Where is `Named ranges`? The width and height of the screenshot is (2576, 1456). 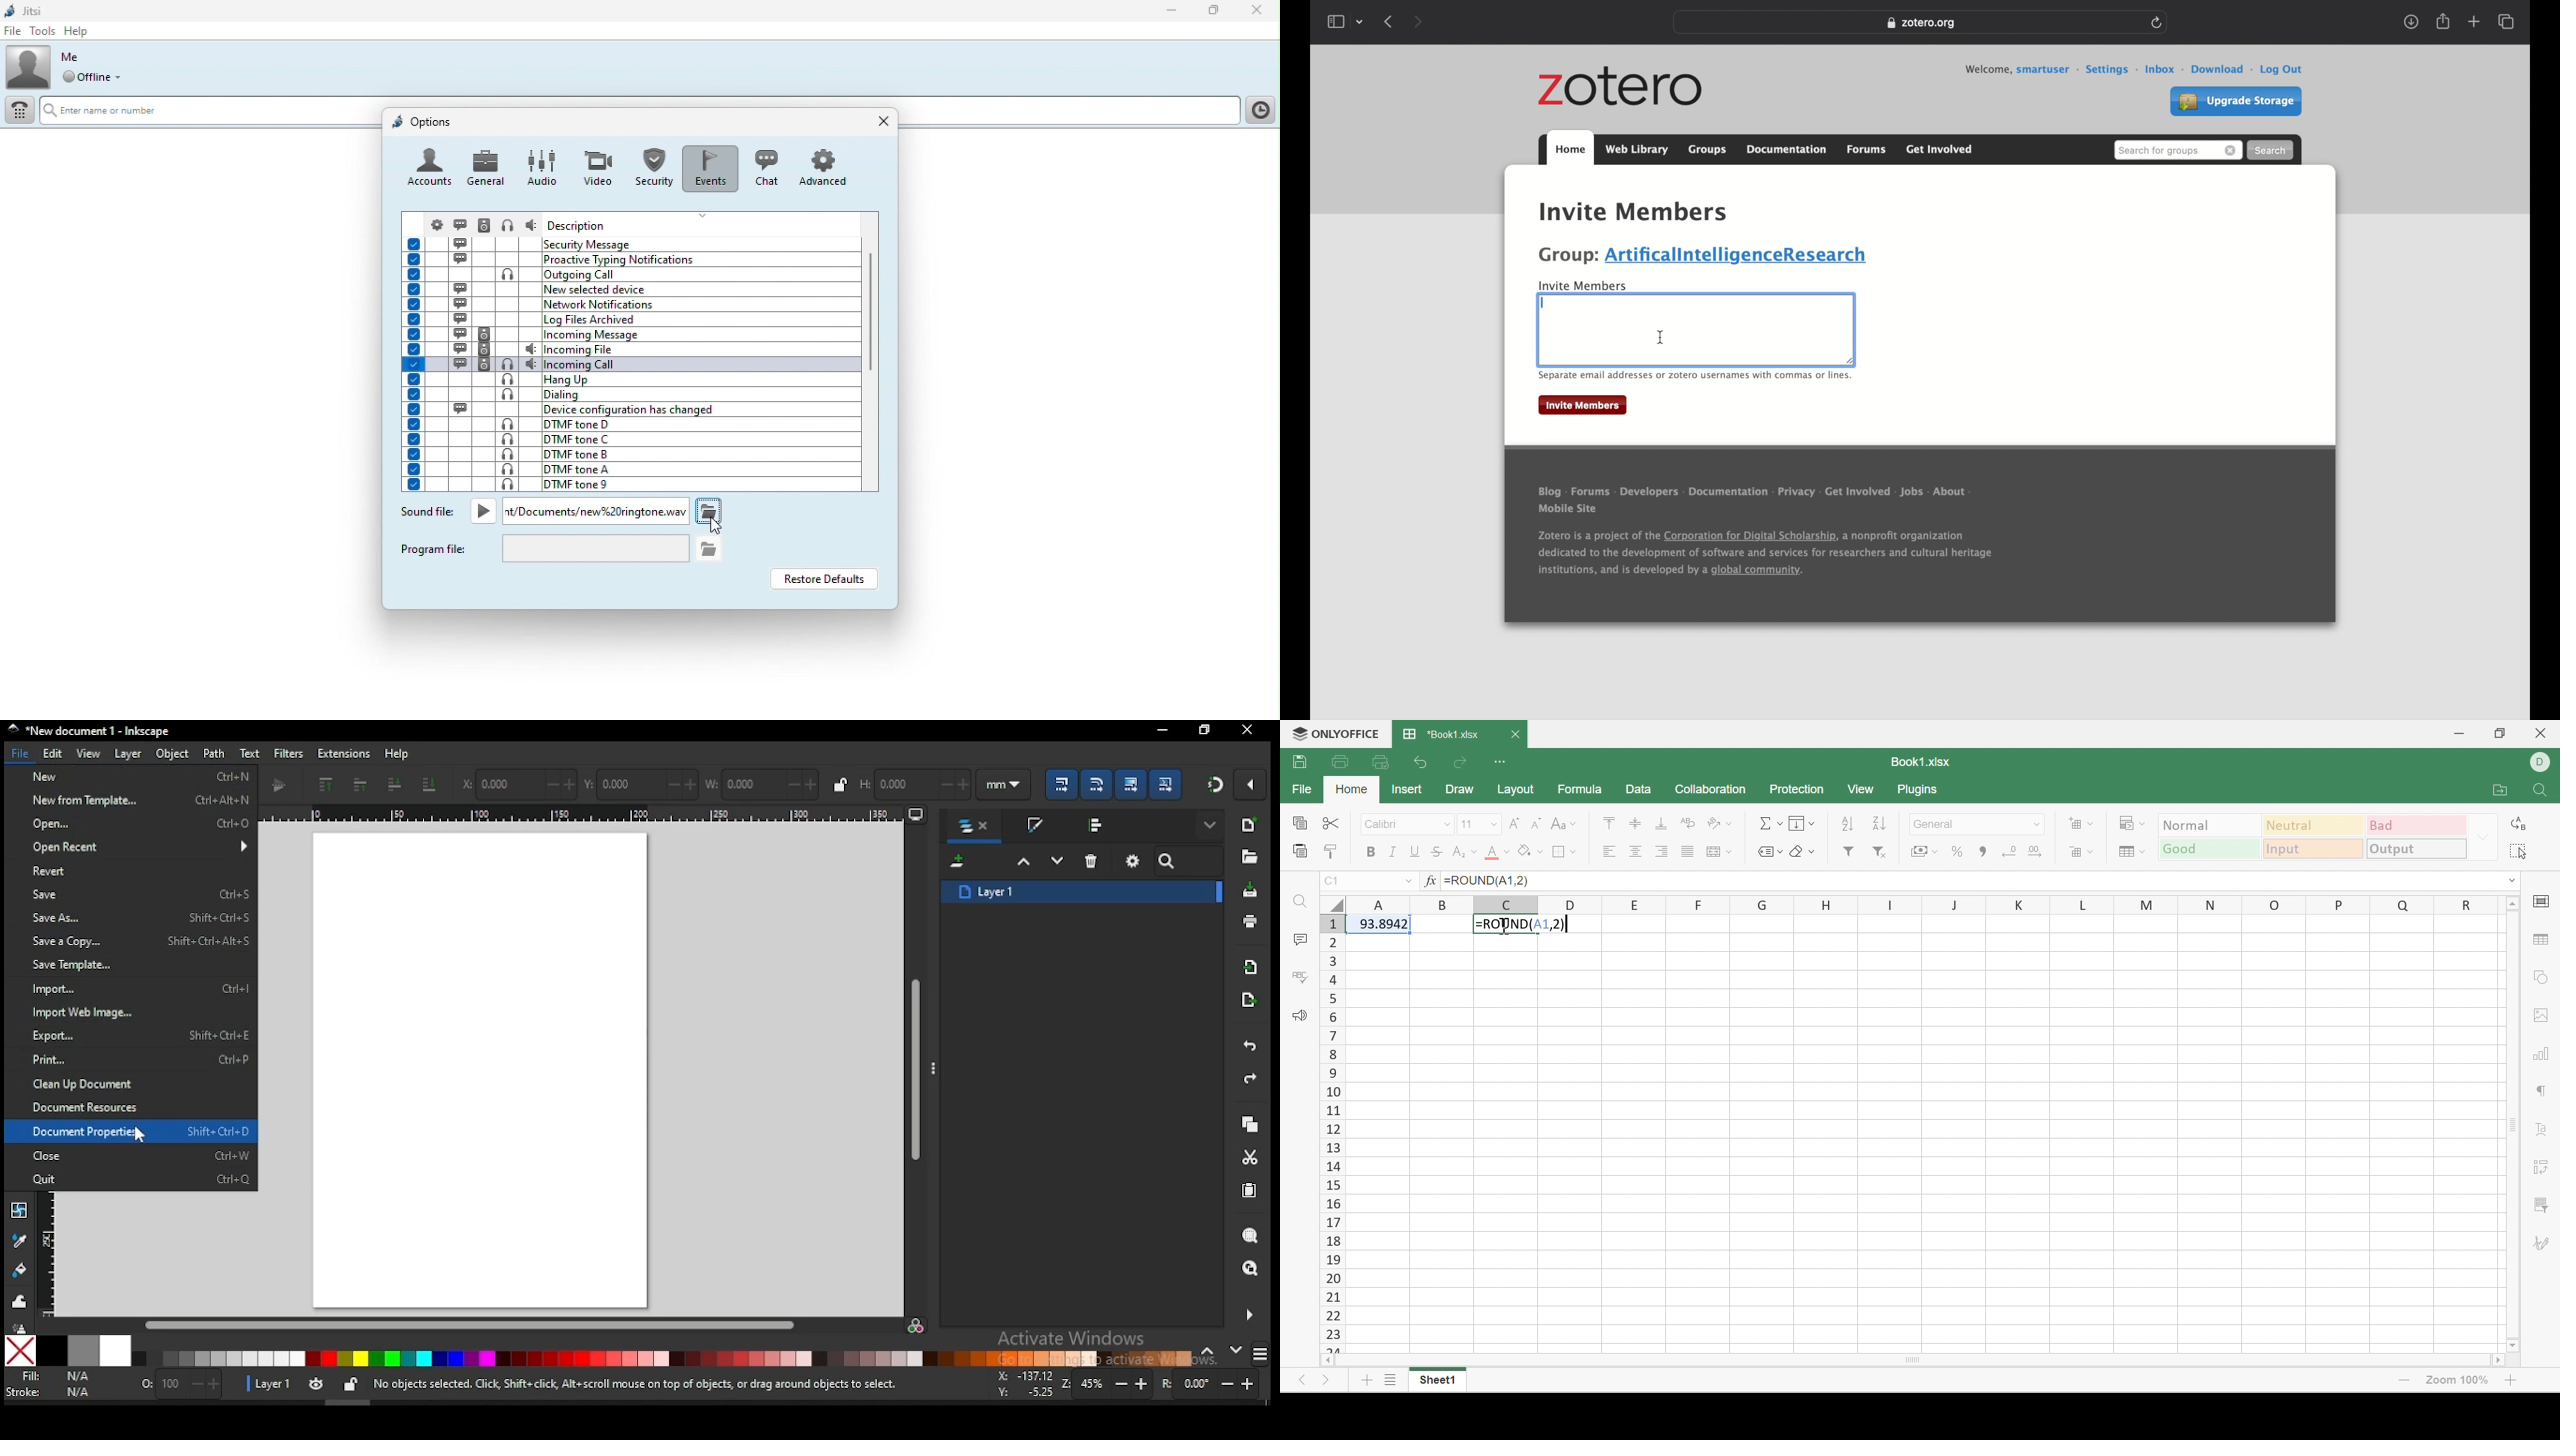 Named ranges is located at coordinates (1767, 850).